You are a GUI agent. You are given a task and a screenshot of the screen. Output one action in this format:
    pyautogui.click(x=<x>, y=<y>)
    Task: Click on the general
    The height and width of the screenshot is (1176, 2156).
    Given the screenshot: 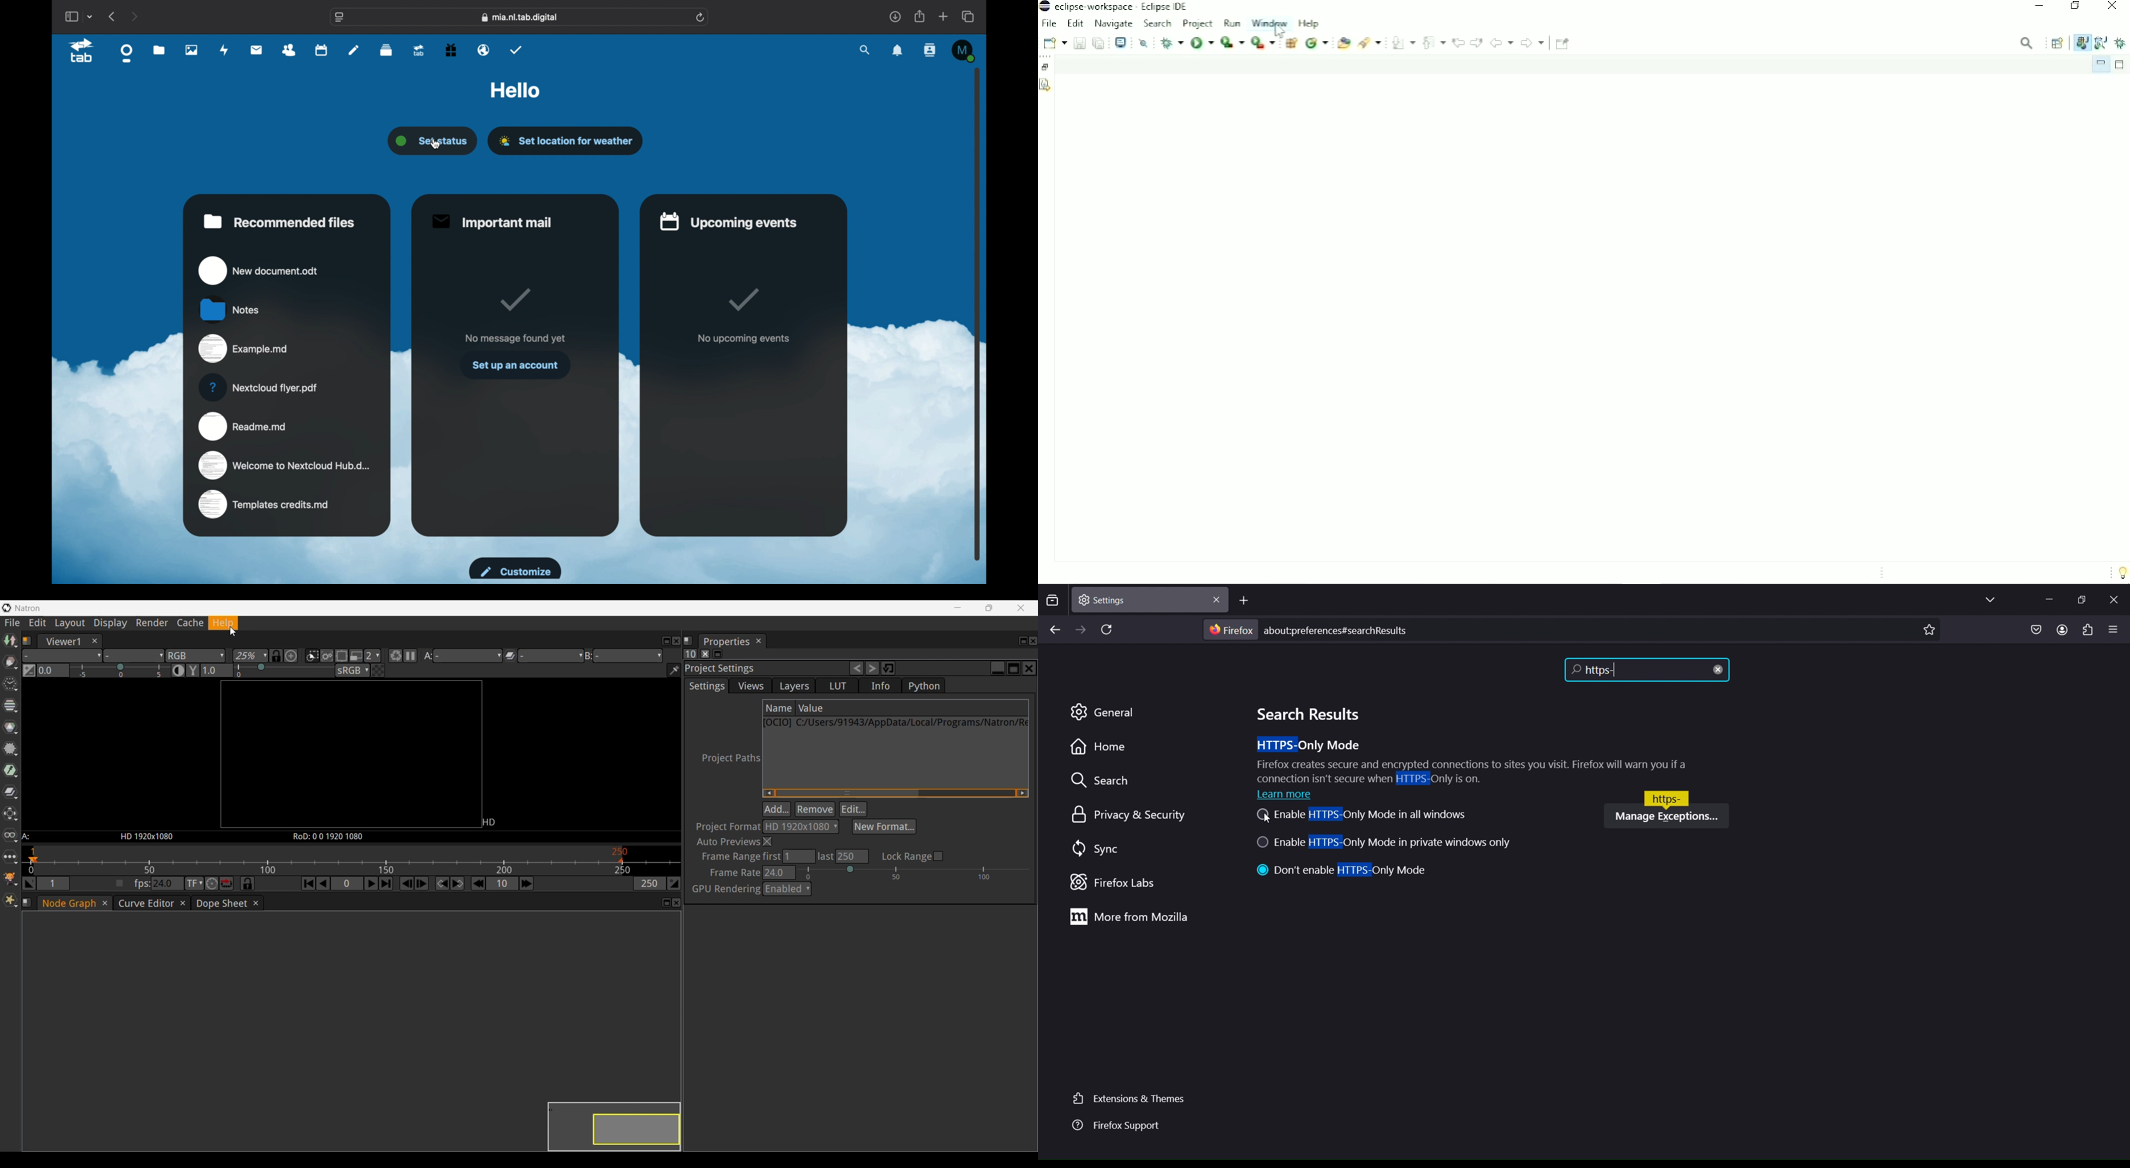 What is the action you would take?
    pyautogui.click(x=1105, y=713)
    